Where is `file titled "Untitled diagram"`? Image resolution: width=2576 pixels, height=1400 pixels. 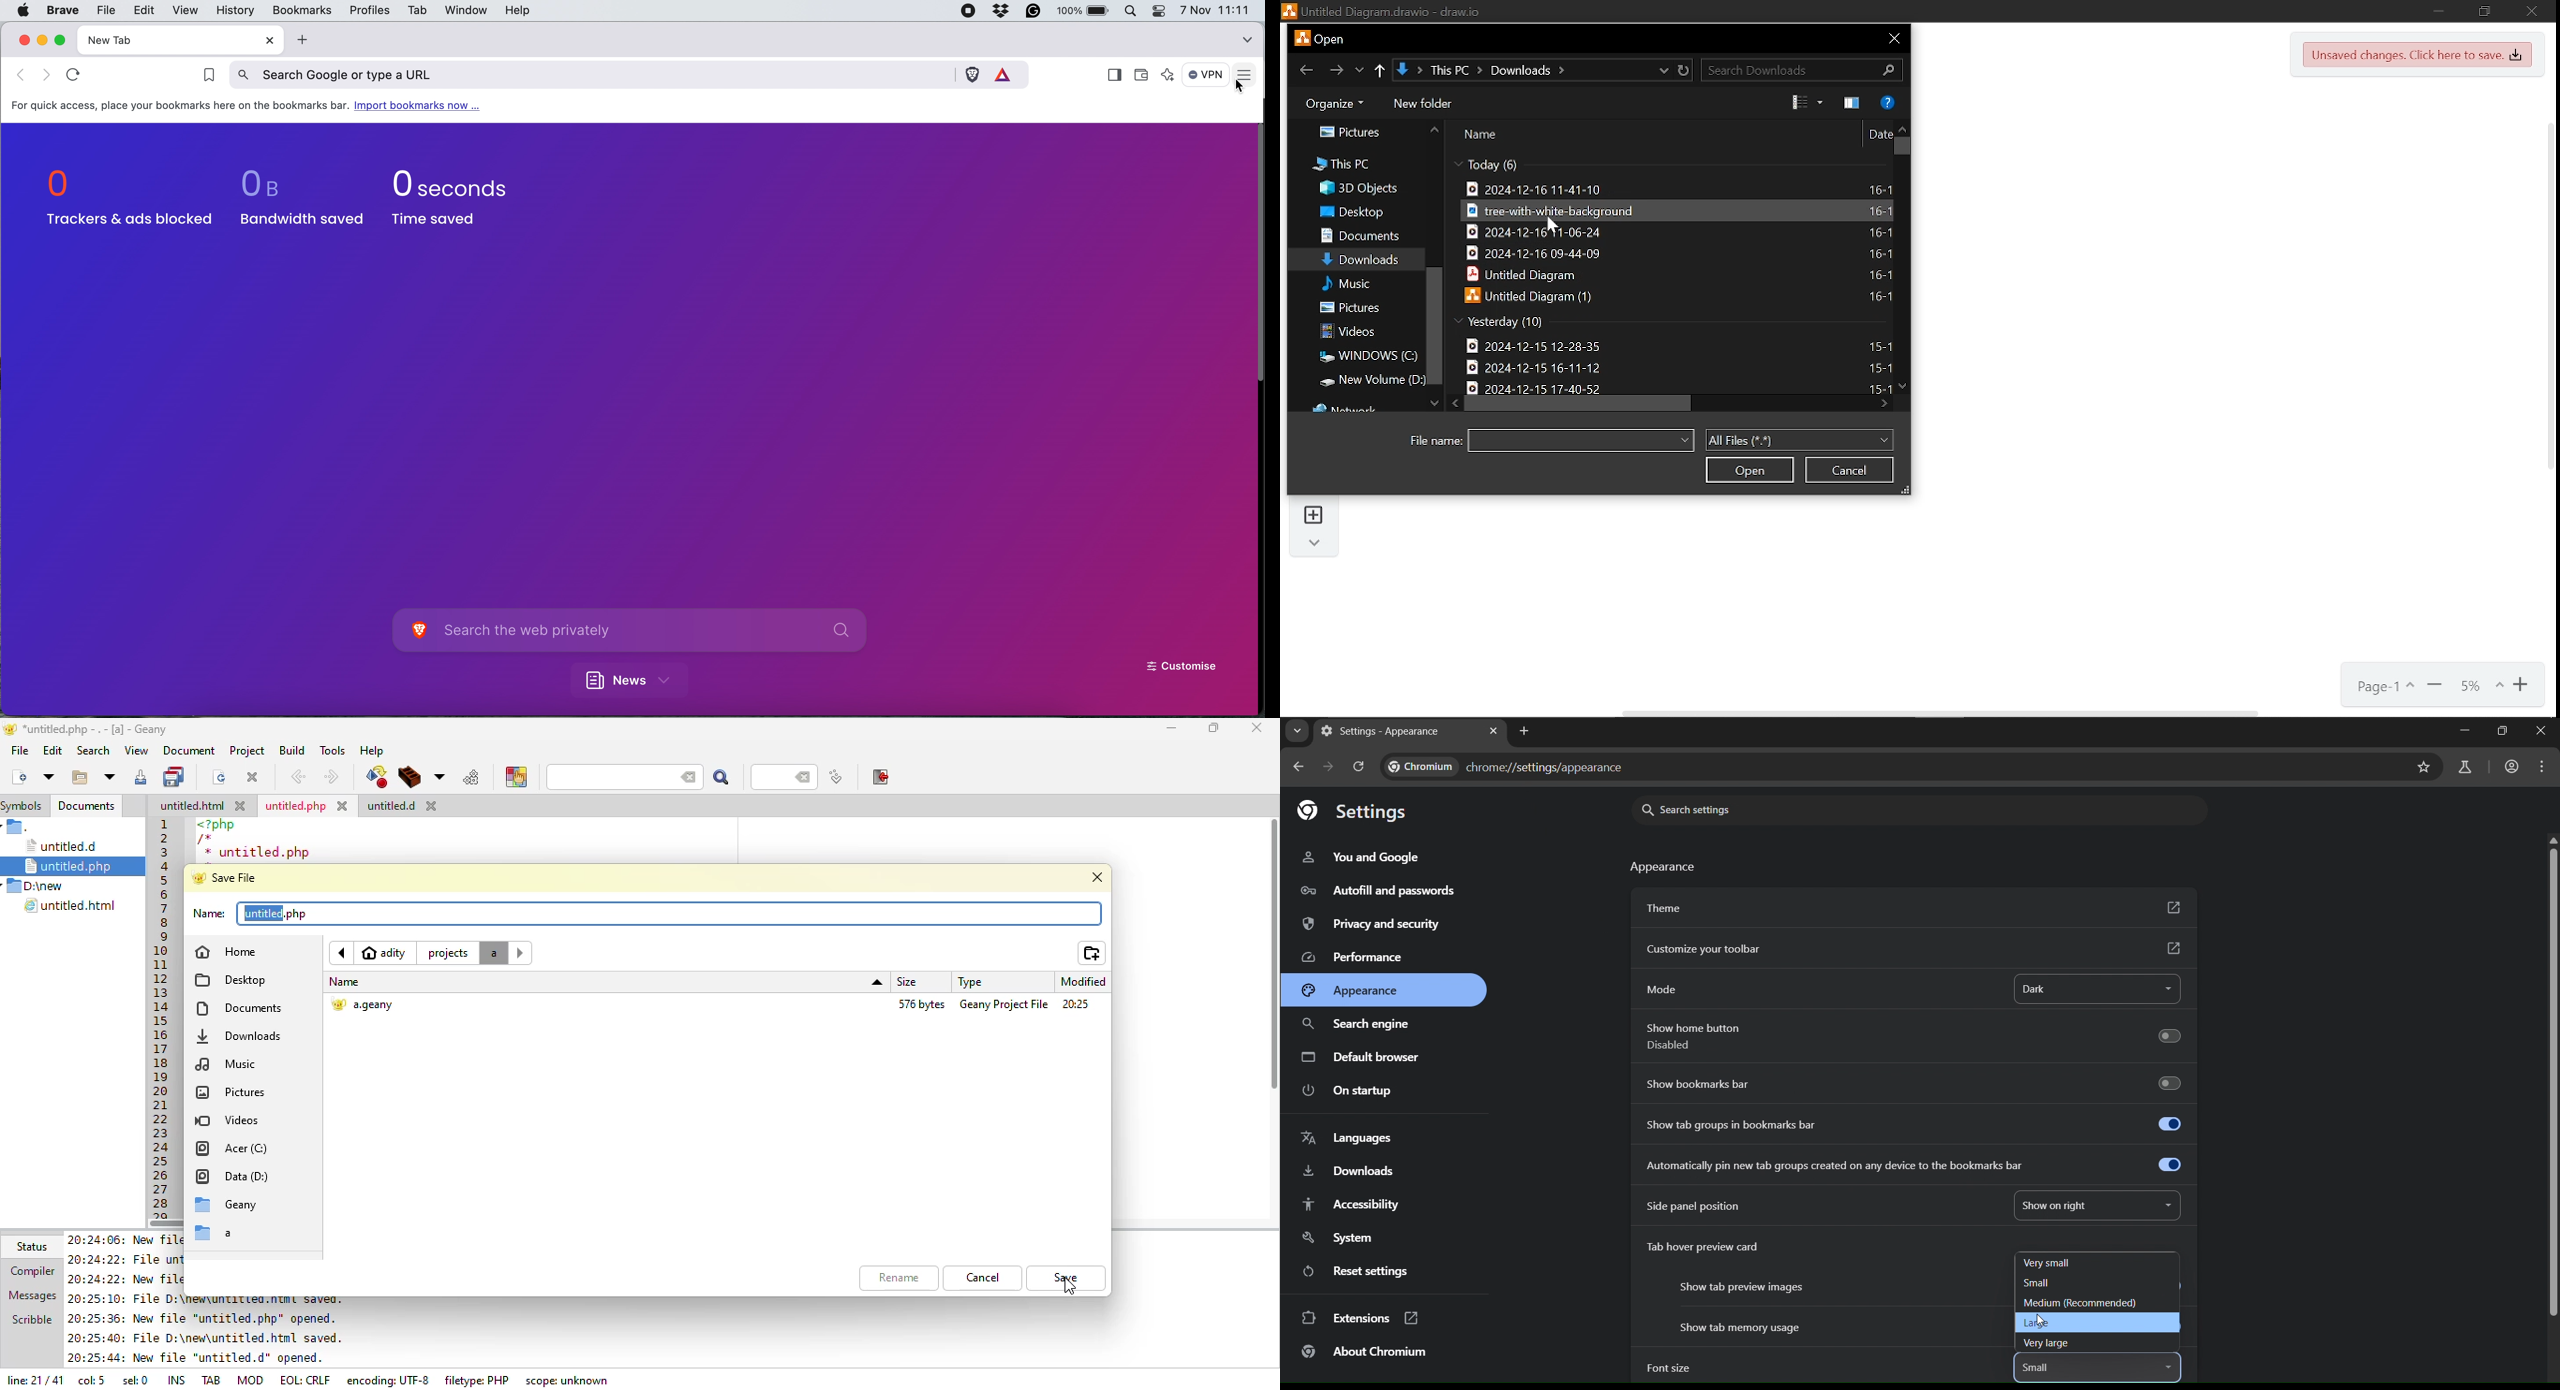
file titled "Untitled diagram" is located at coordinates (1678, 275).